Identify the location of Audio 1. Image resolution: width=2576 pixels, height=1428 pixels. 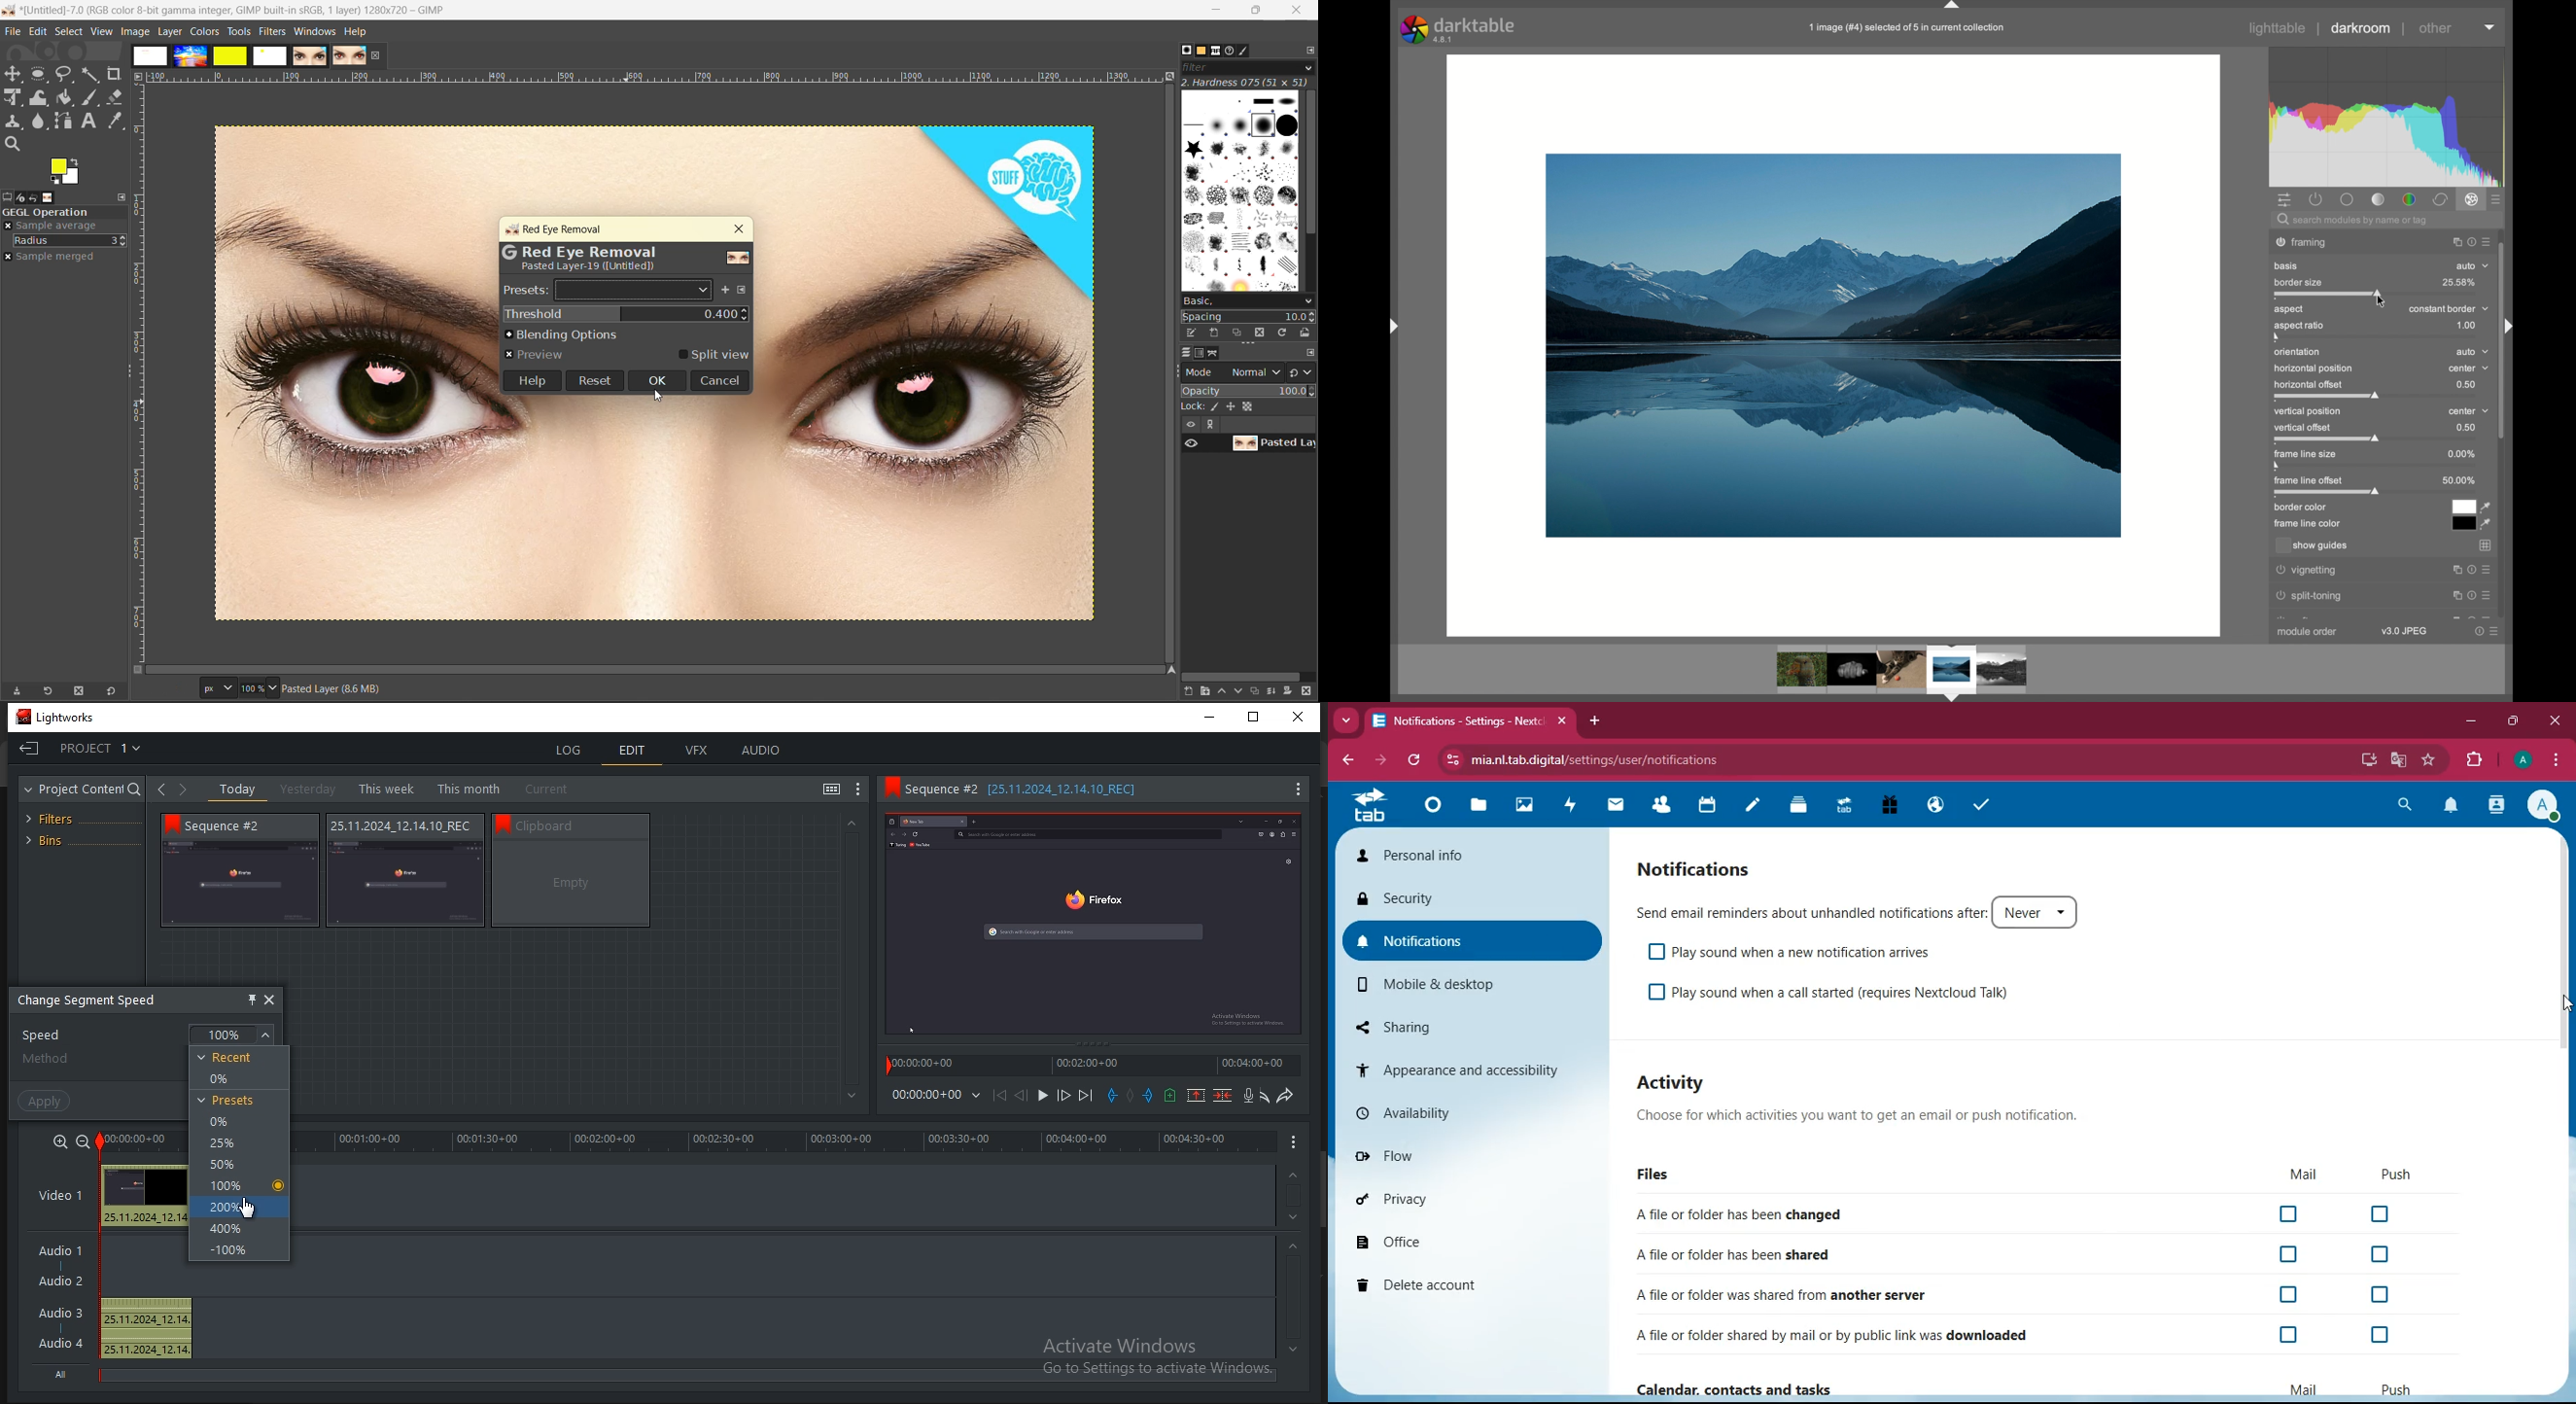
(64, 1254).